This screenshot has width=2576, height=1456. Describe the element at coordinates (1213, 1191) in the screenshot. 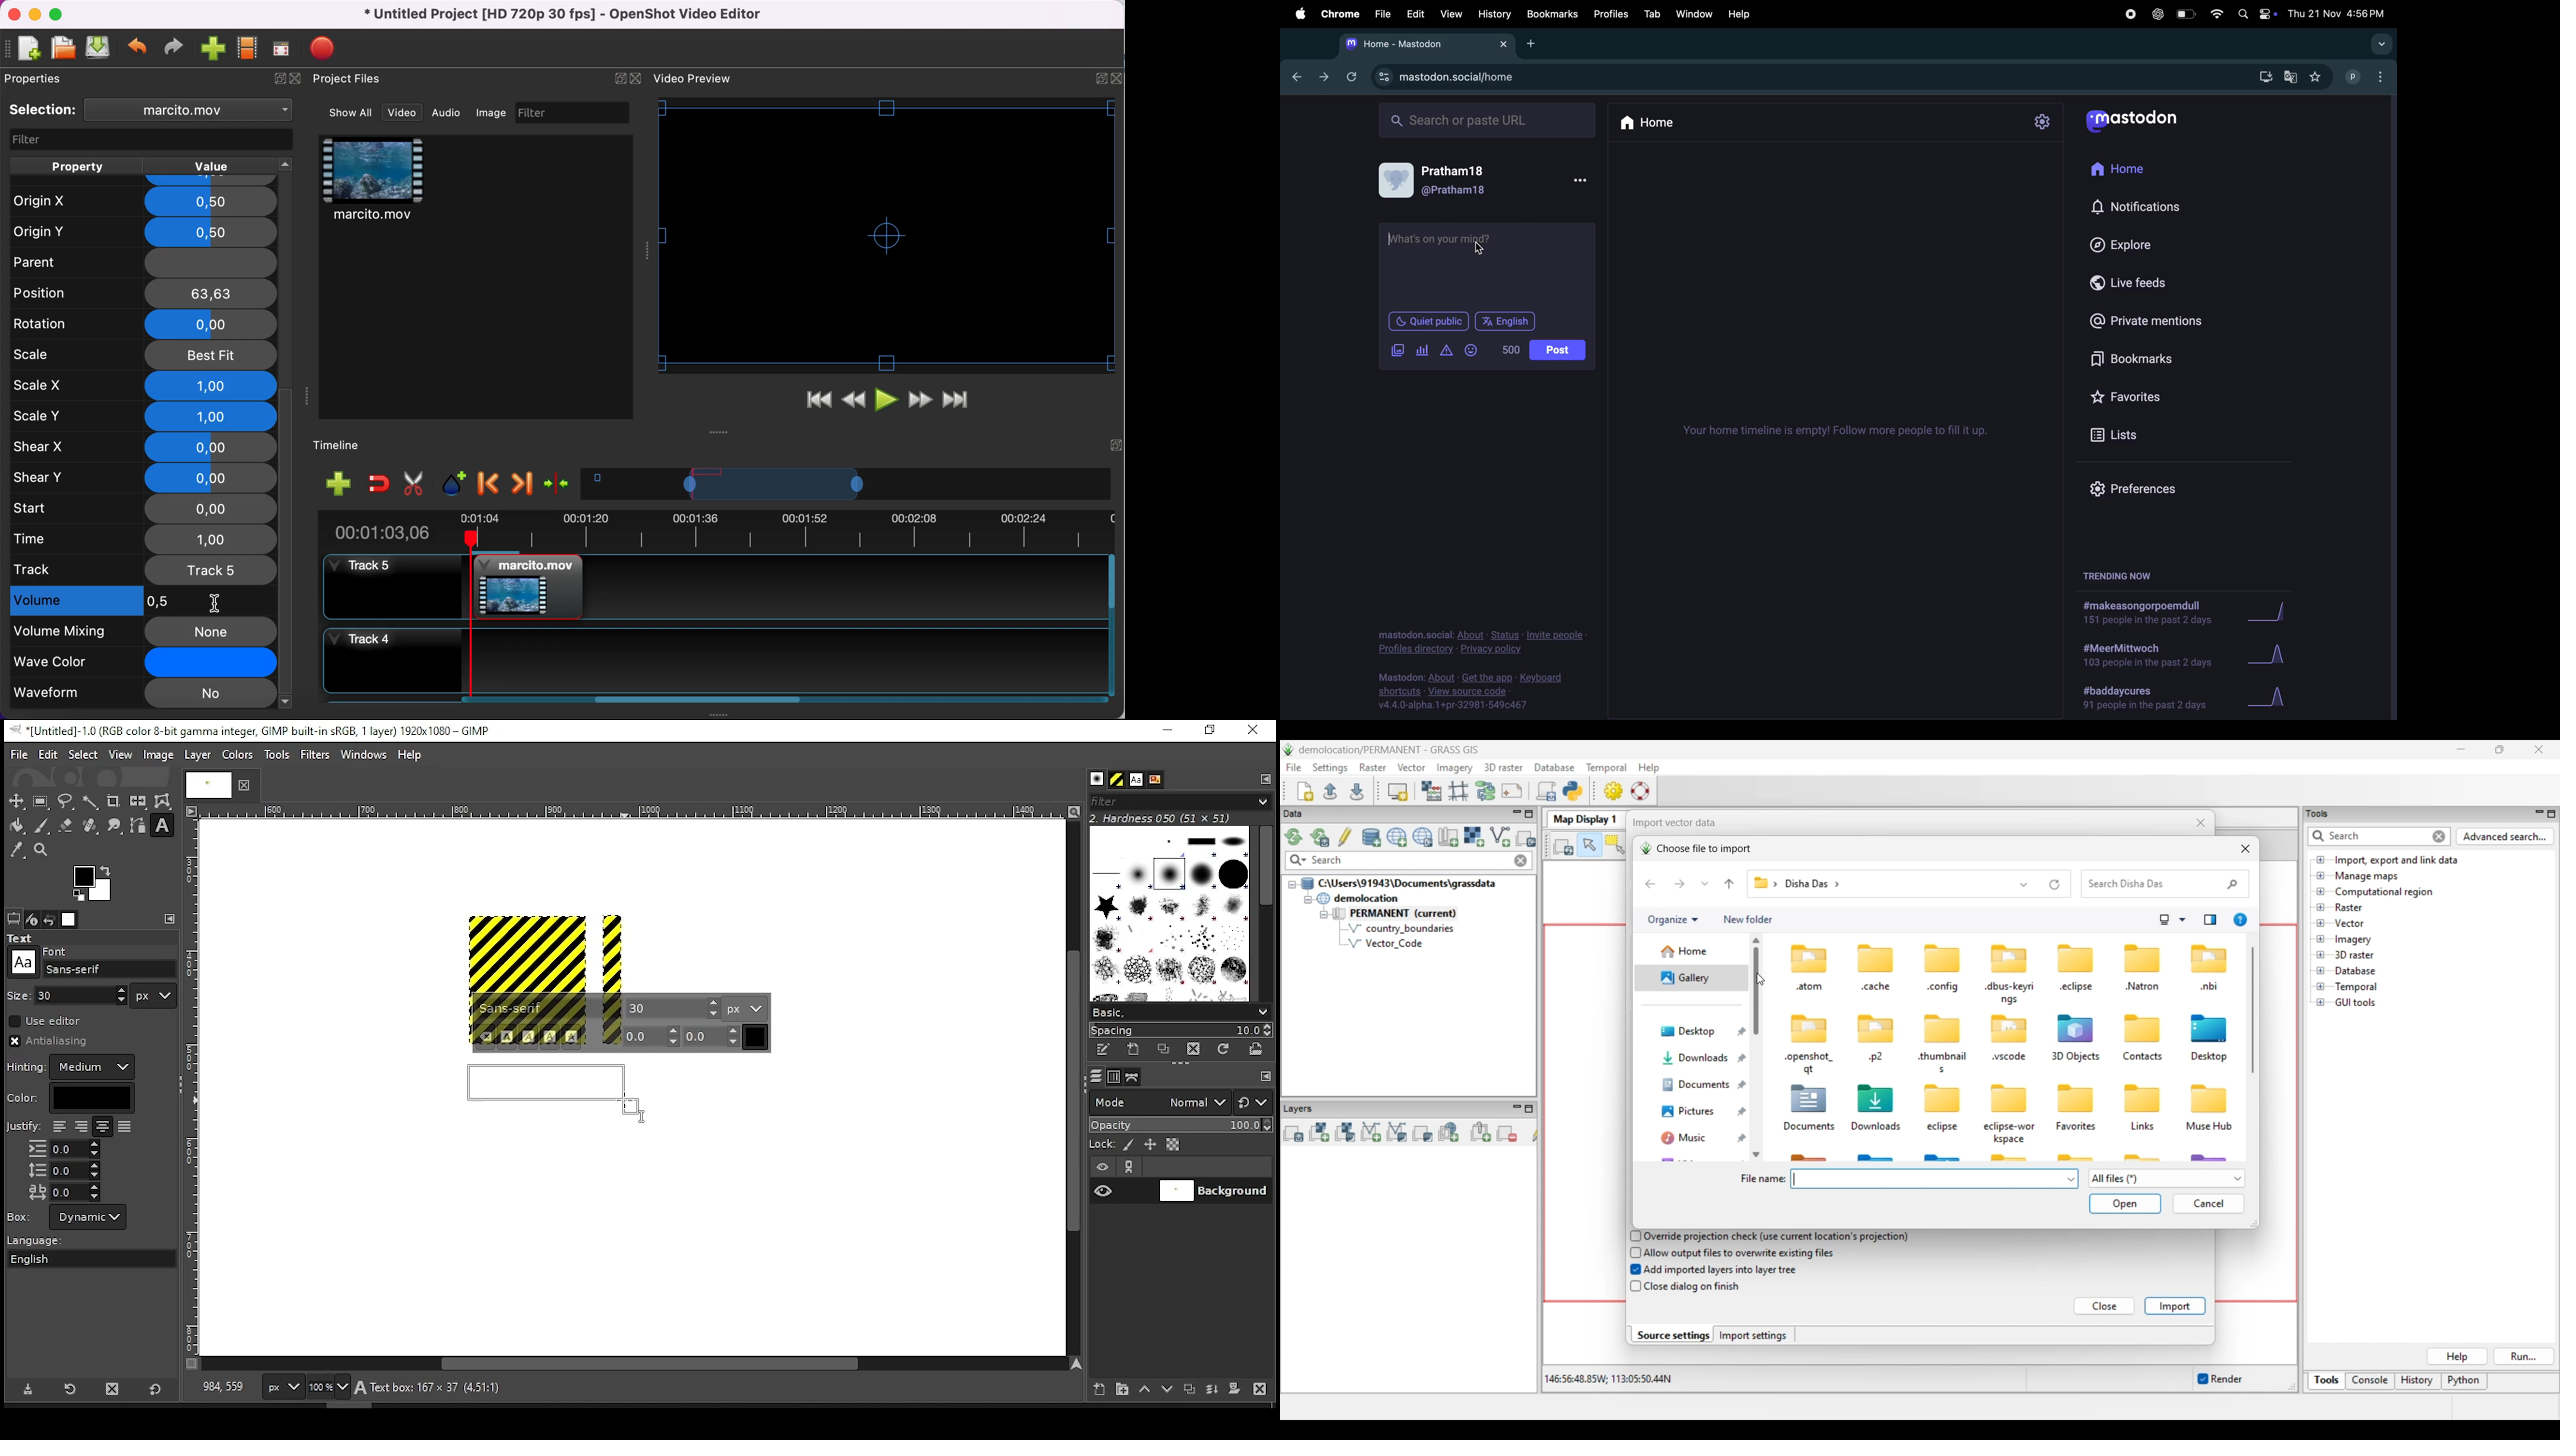

I see `layer ` at that location.